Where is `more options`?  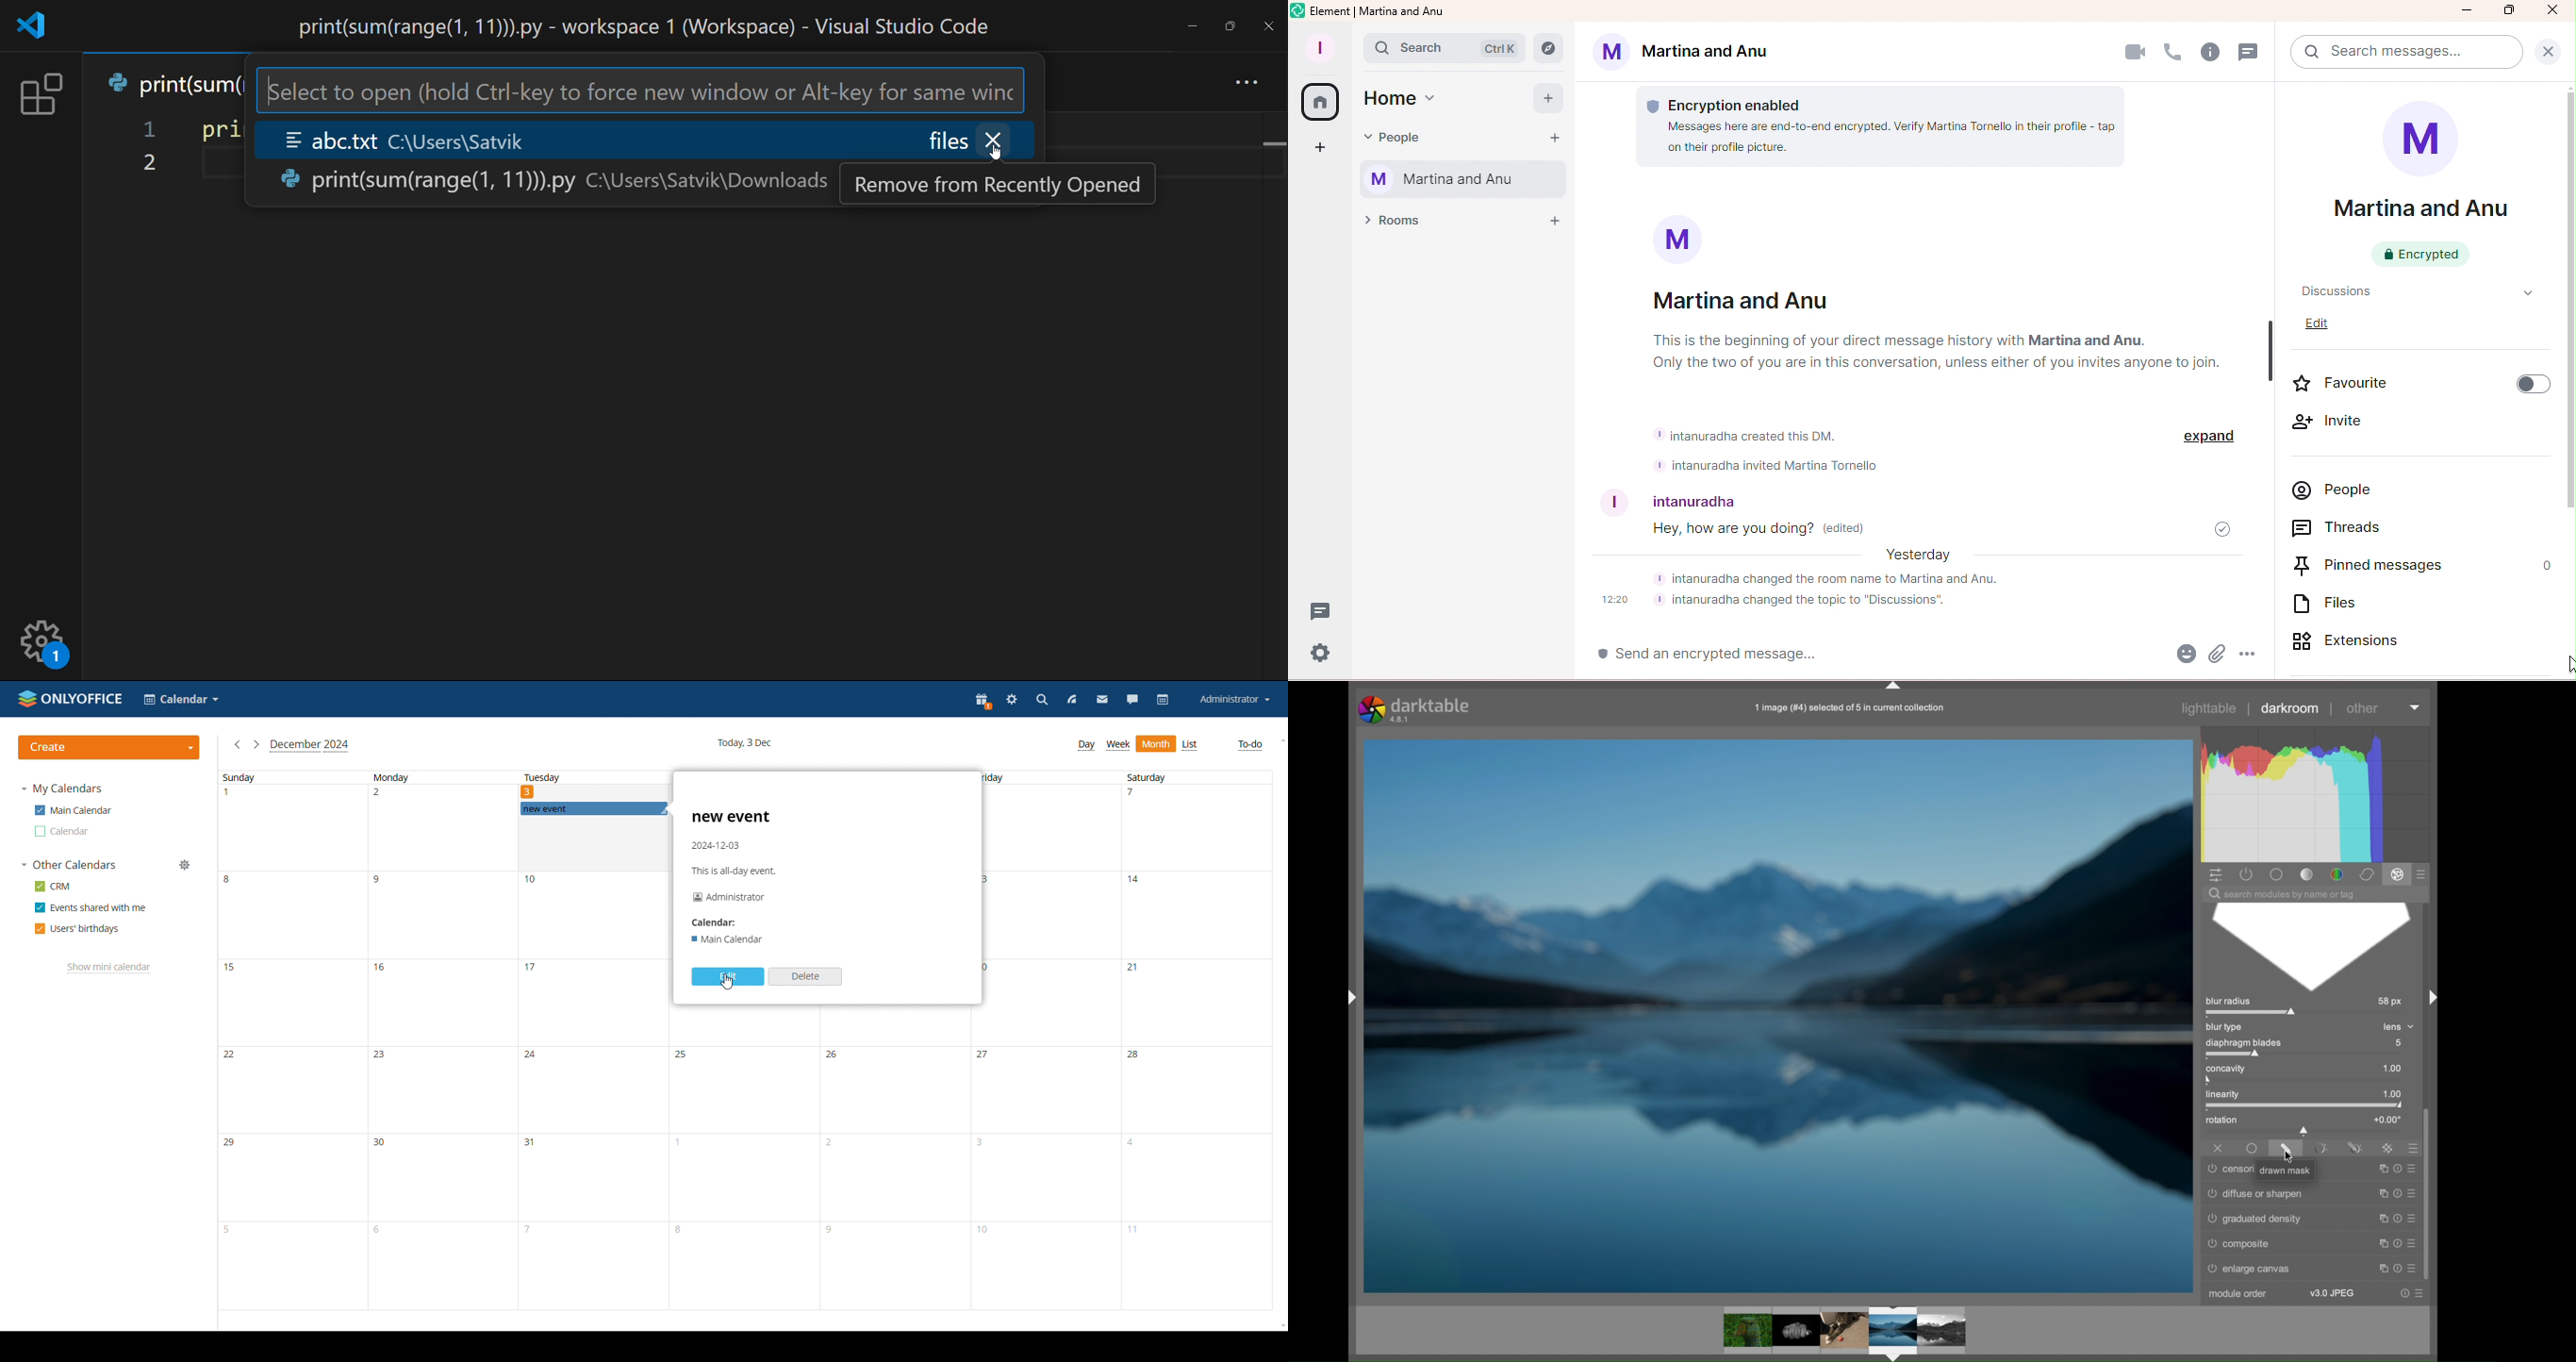
more options is located at coordinates (2421, 1293).